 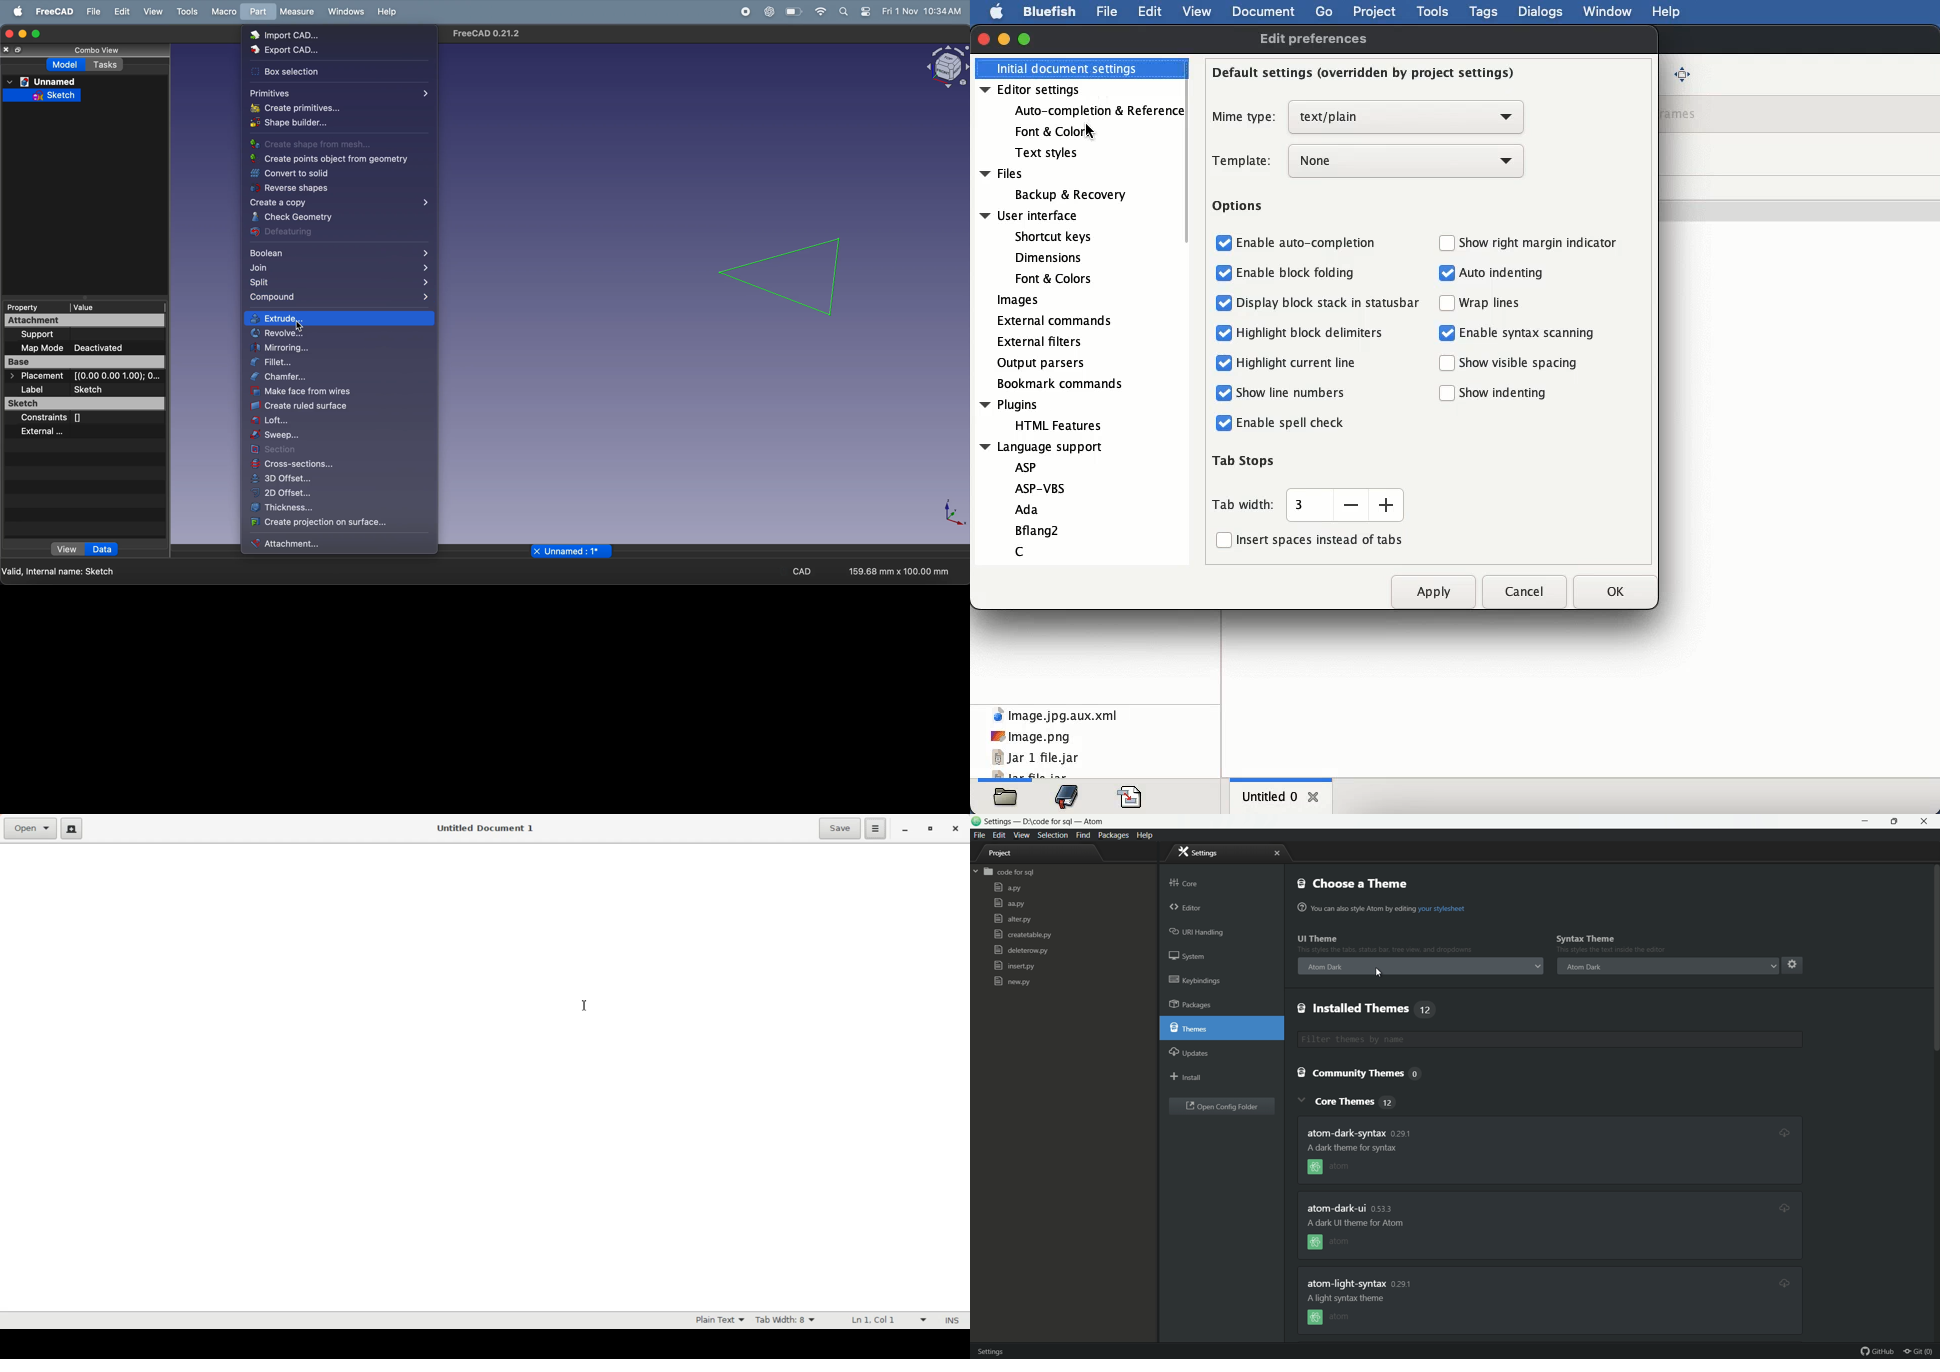 I want to click on create primitives, so click(x=316, y=110).